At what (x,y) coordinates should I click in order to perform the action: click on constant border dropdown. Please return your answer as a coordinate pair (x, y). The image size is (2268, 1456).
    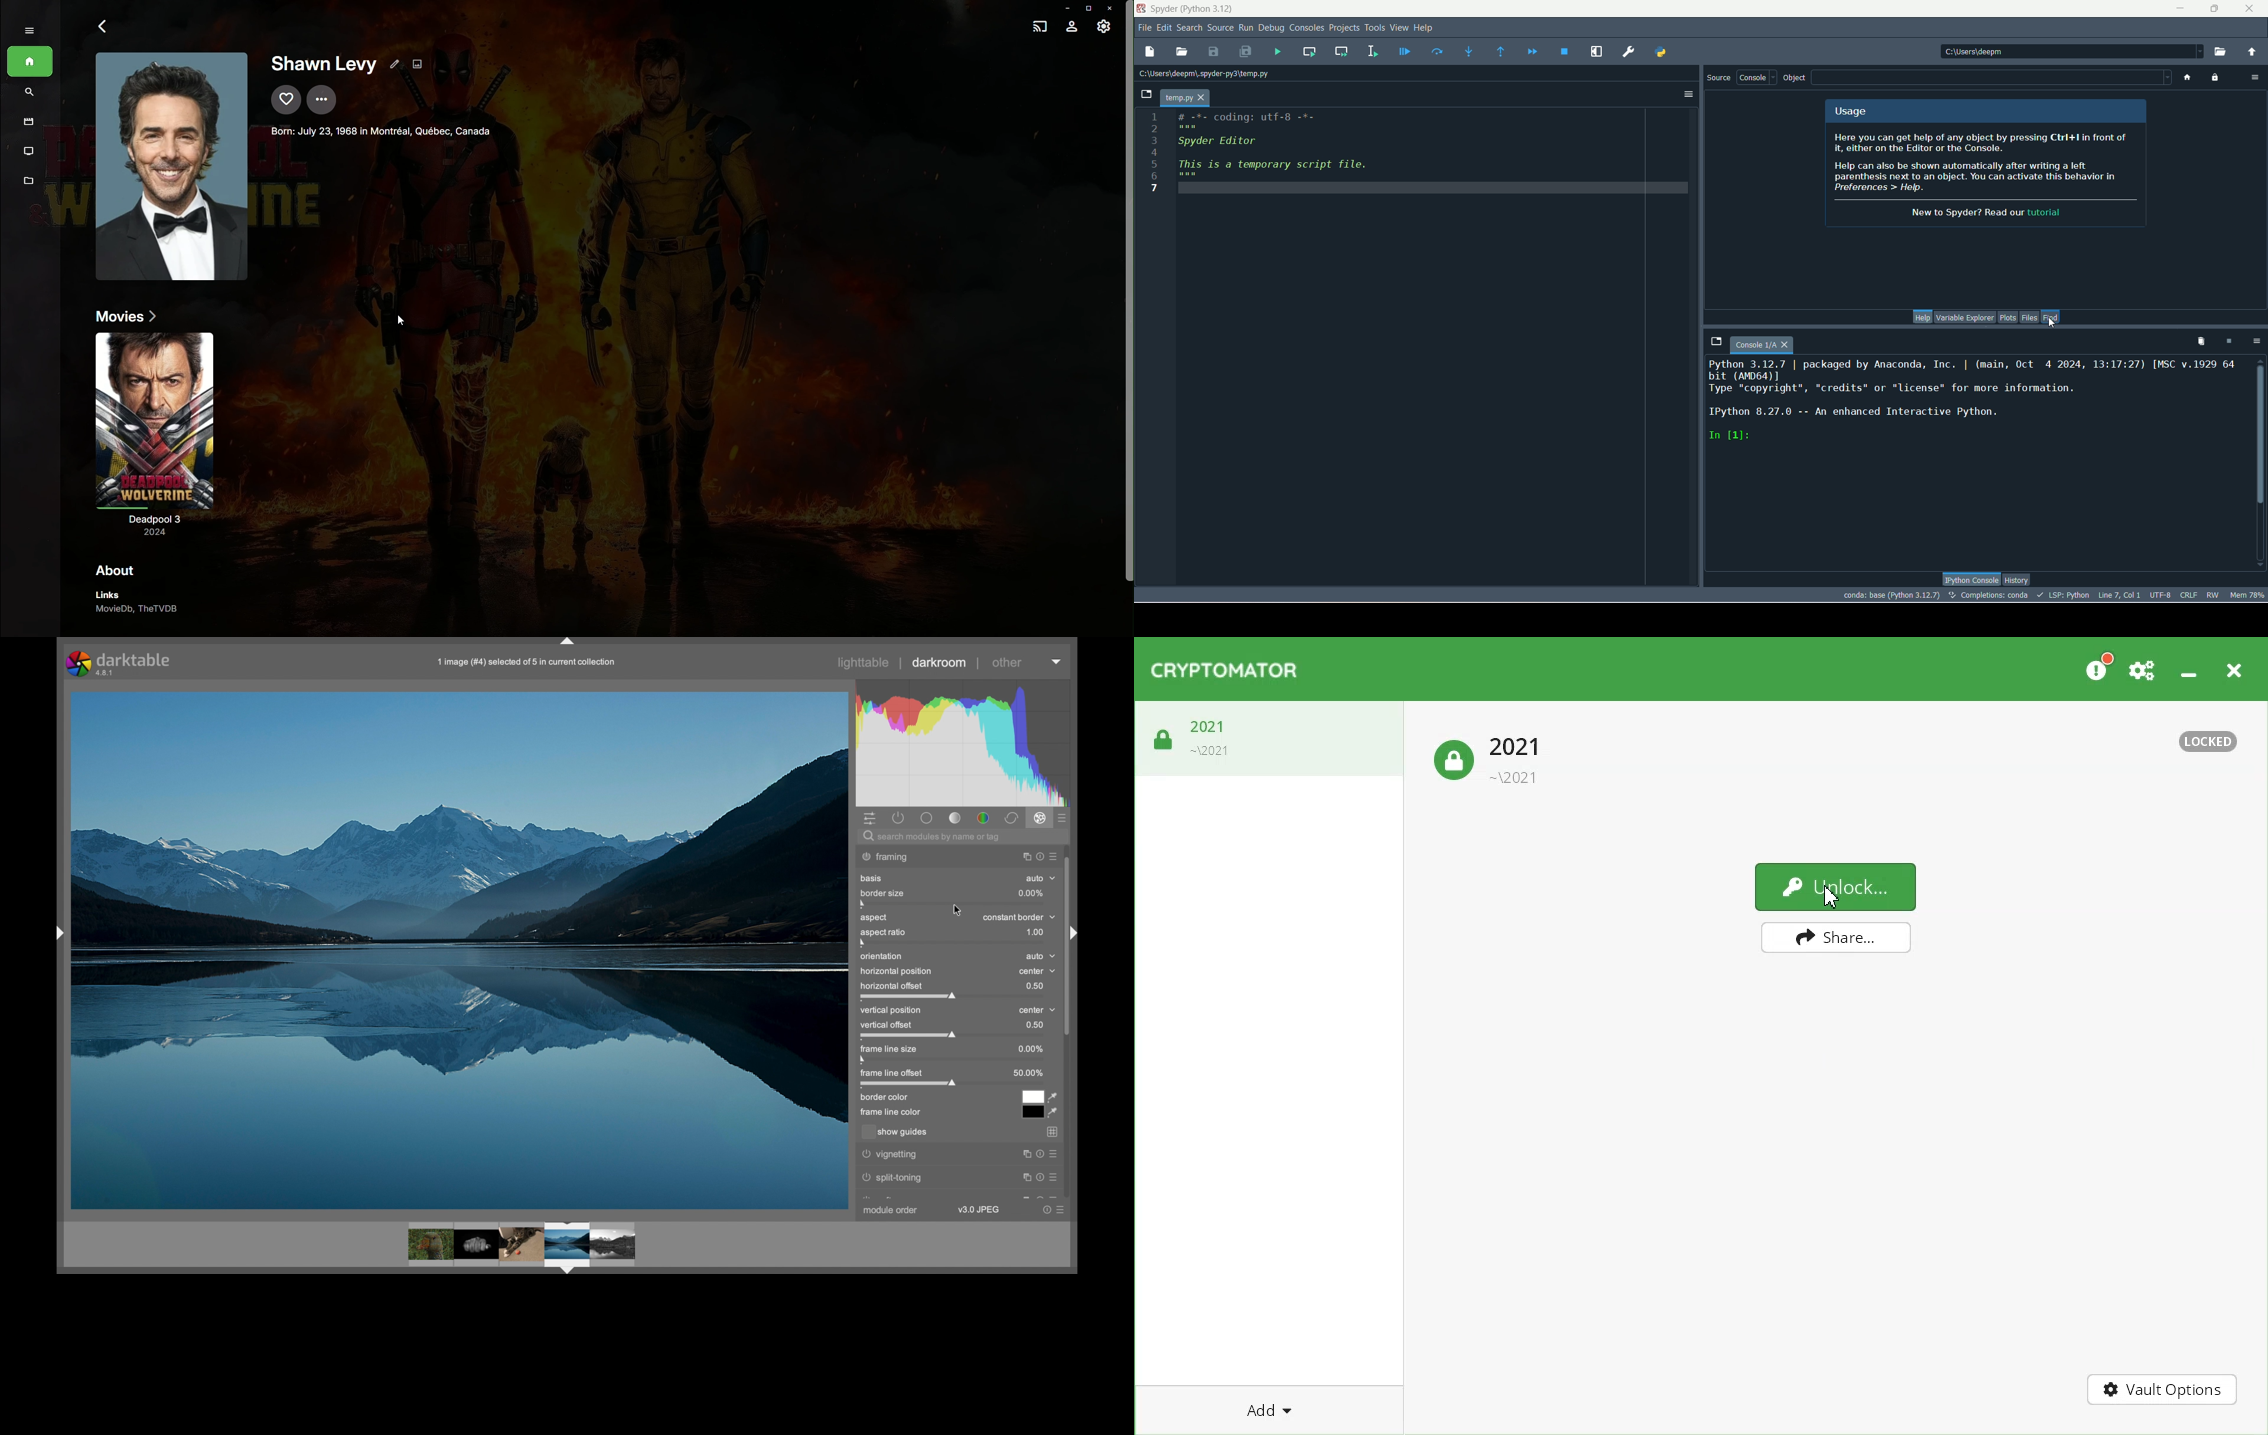
    Looking at the image, I should click on (1019, 918).